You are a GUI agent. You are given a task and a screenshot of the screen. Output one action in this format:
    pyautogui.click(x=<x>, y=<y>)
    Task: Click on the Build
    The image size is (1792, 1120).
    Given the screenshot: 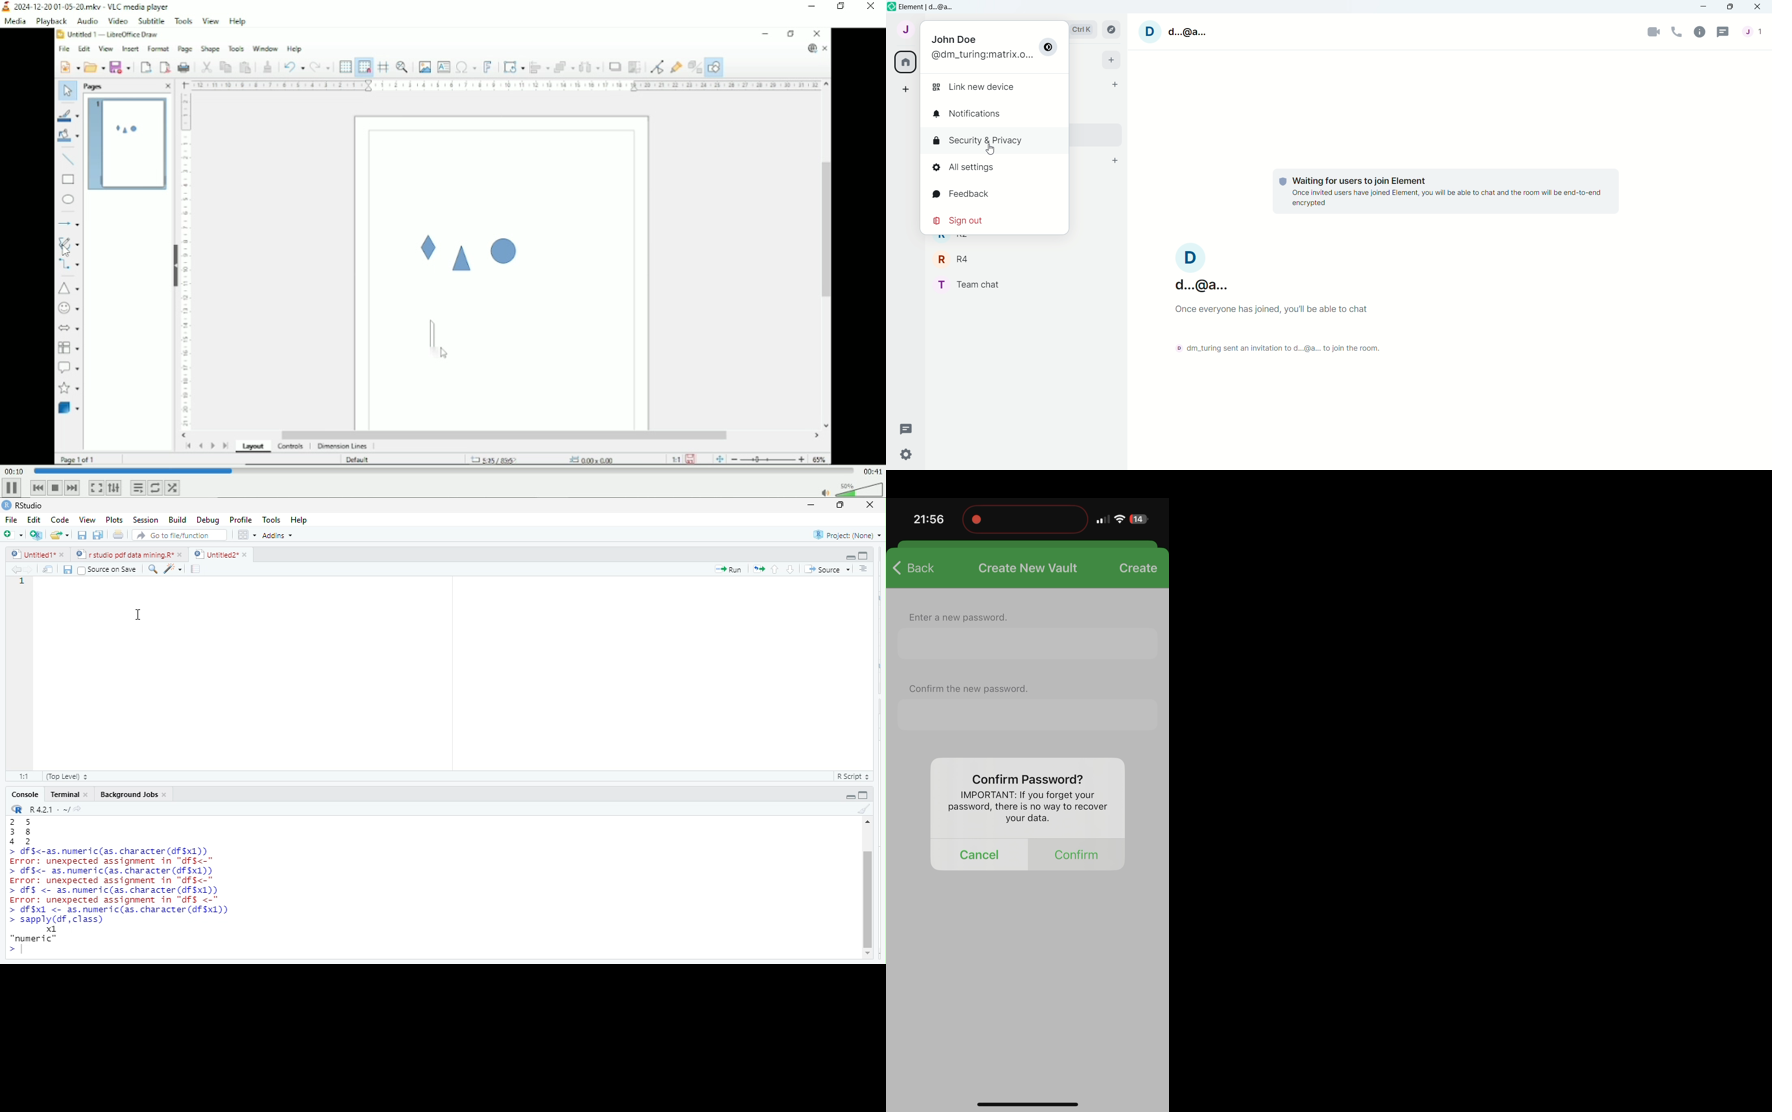 What is the action you would take?
    pyautogui.click(x=178, y=520)
    